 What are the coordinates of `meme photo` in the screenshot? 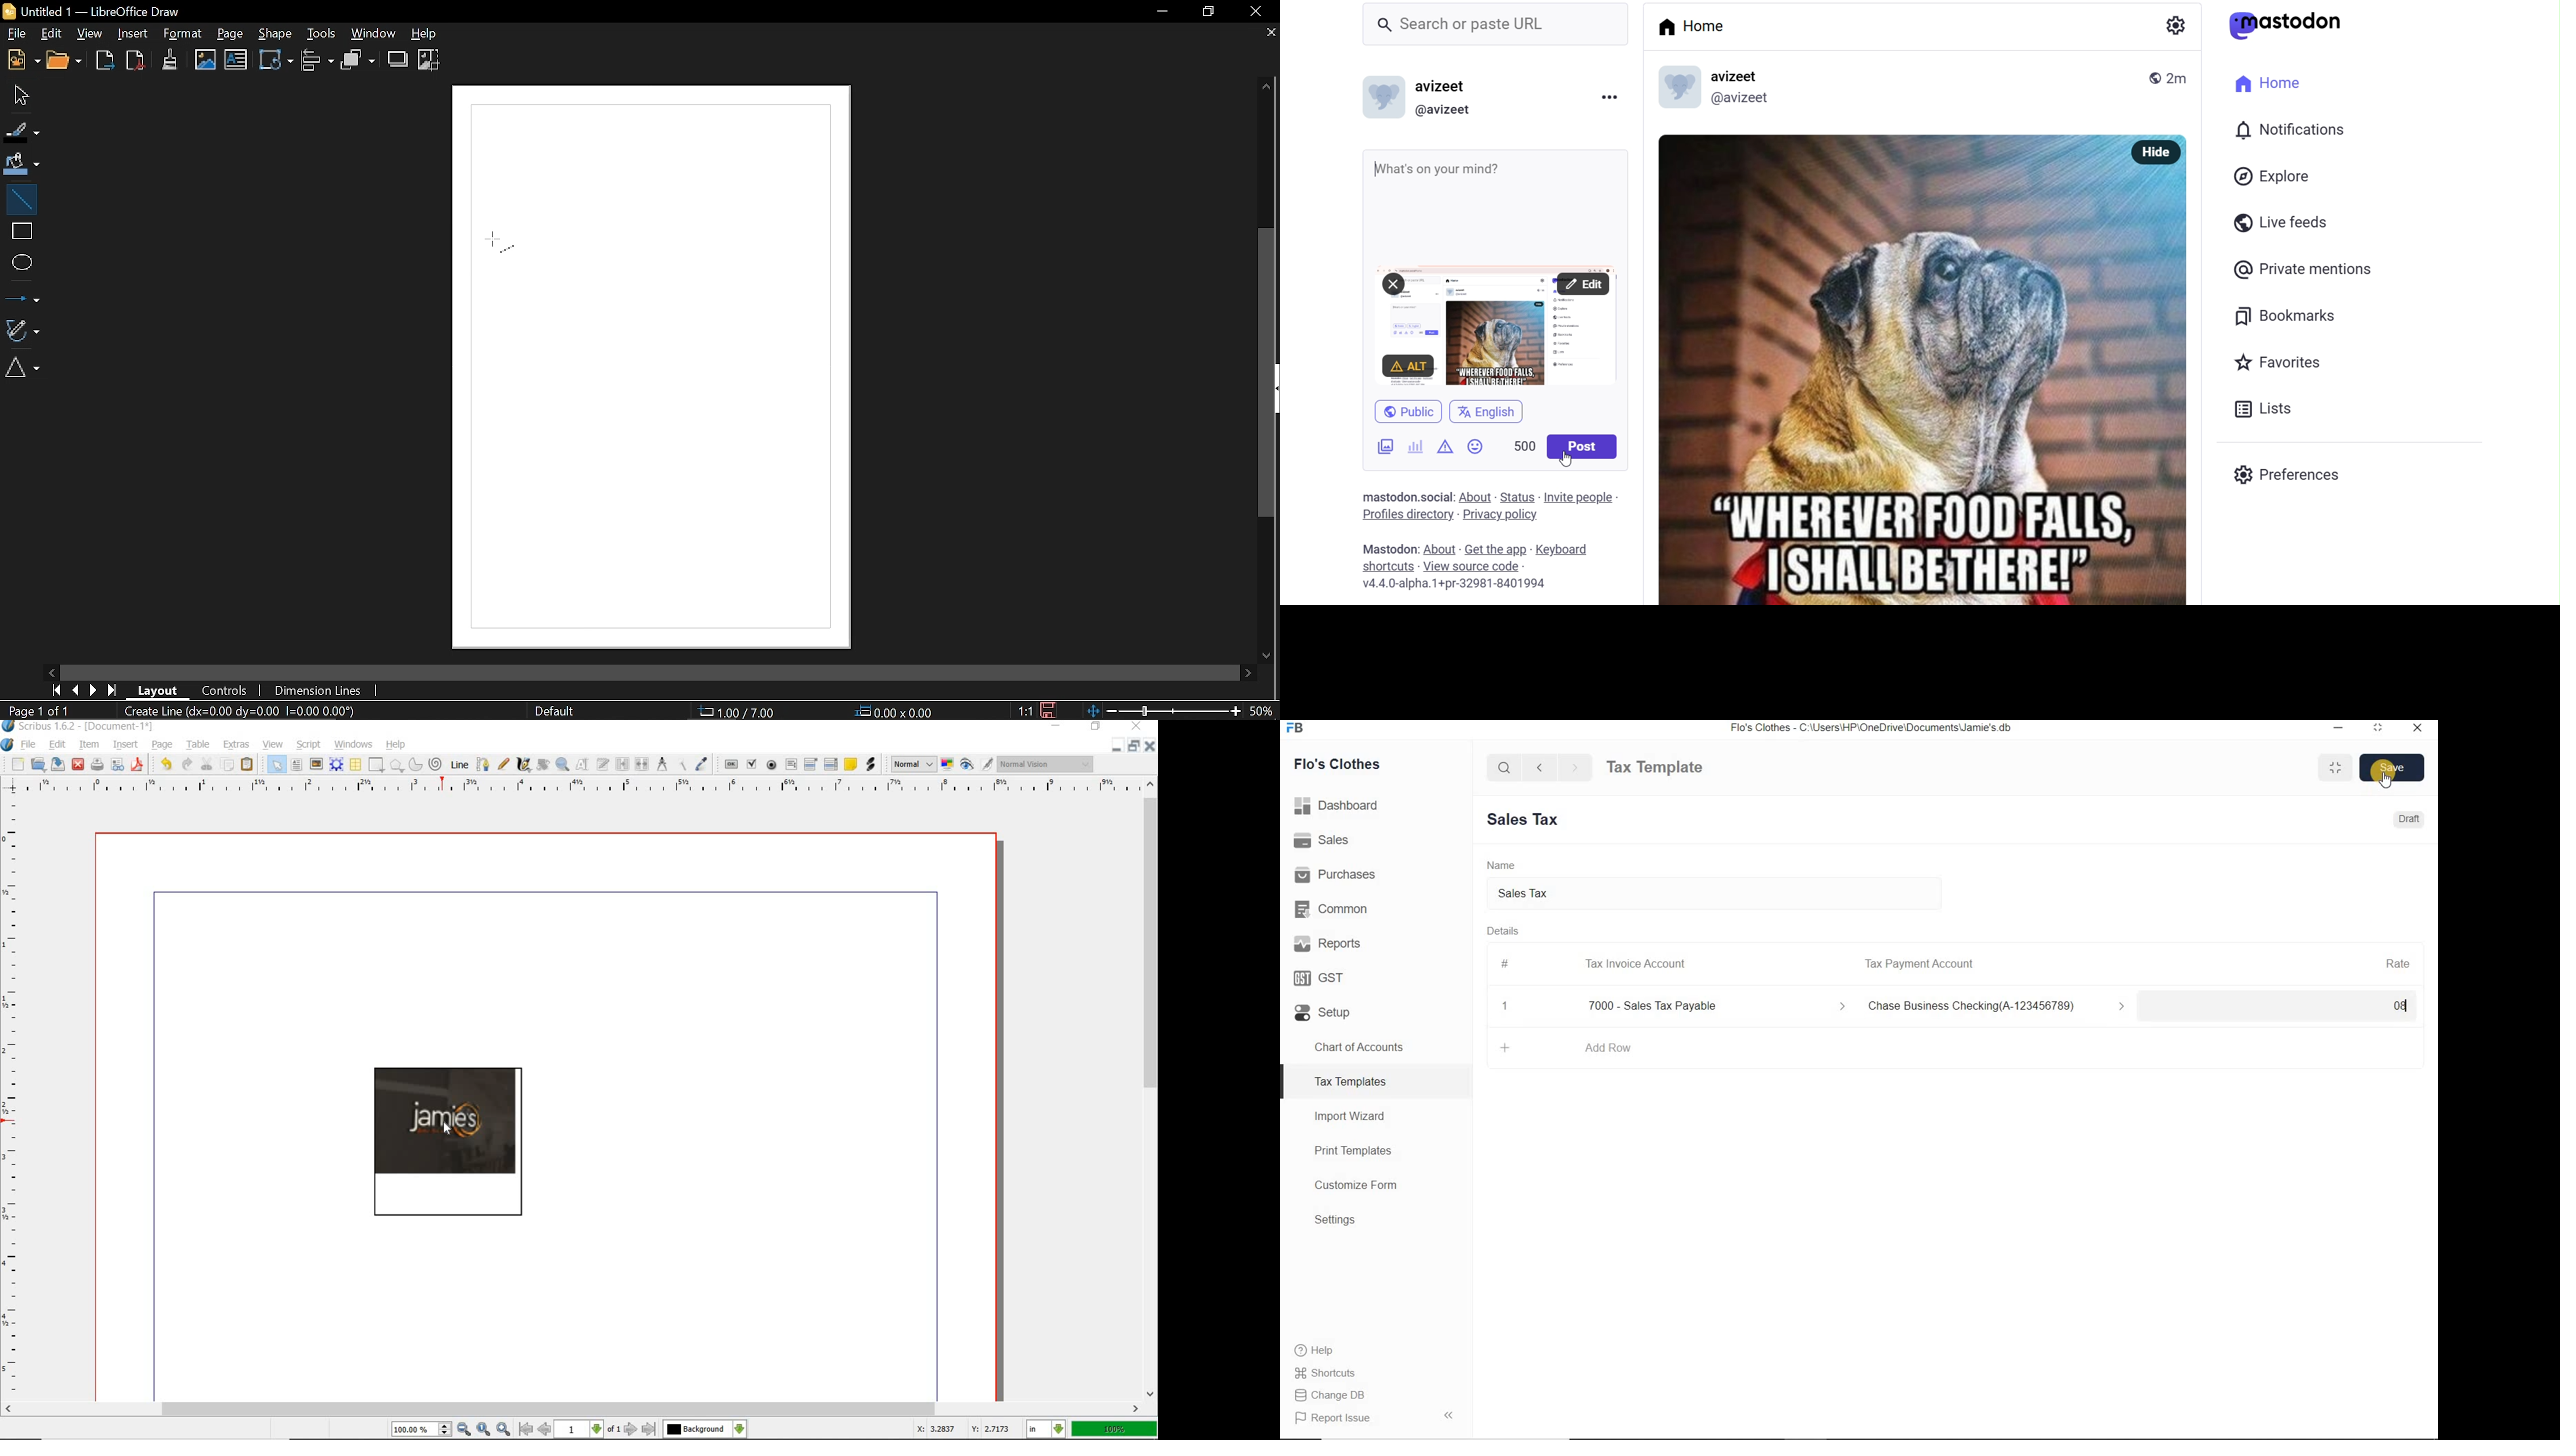 It's located at (1926, 389).